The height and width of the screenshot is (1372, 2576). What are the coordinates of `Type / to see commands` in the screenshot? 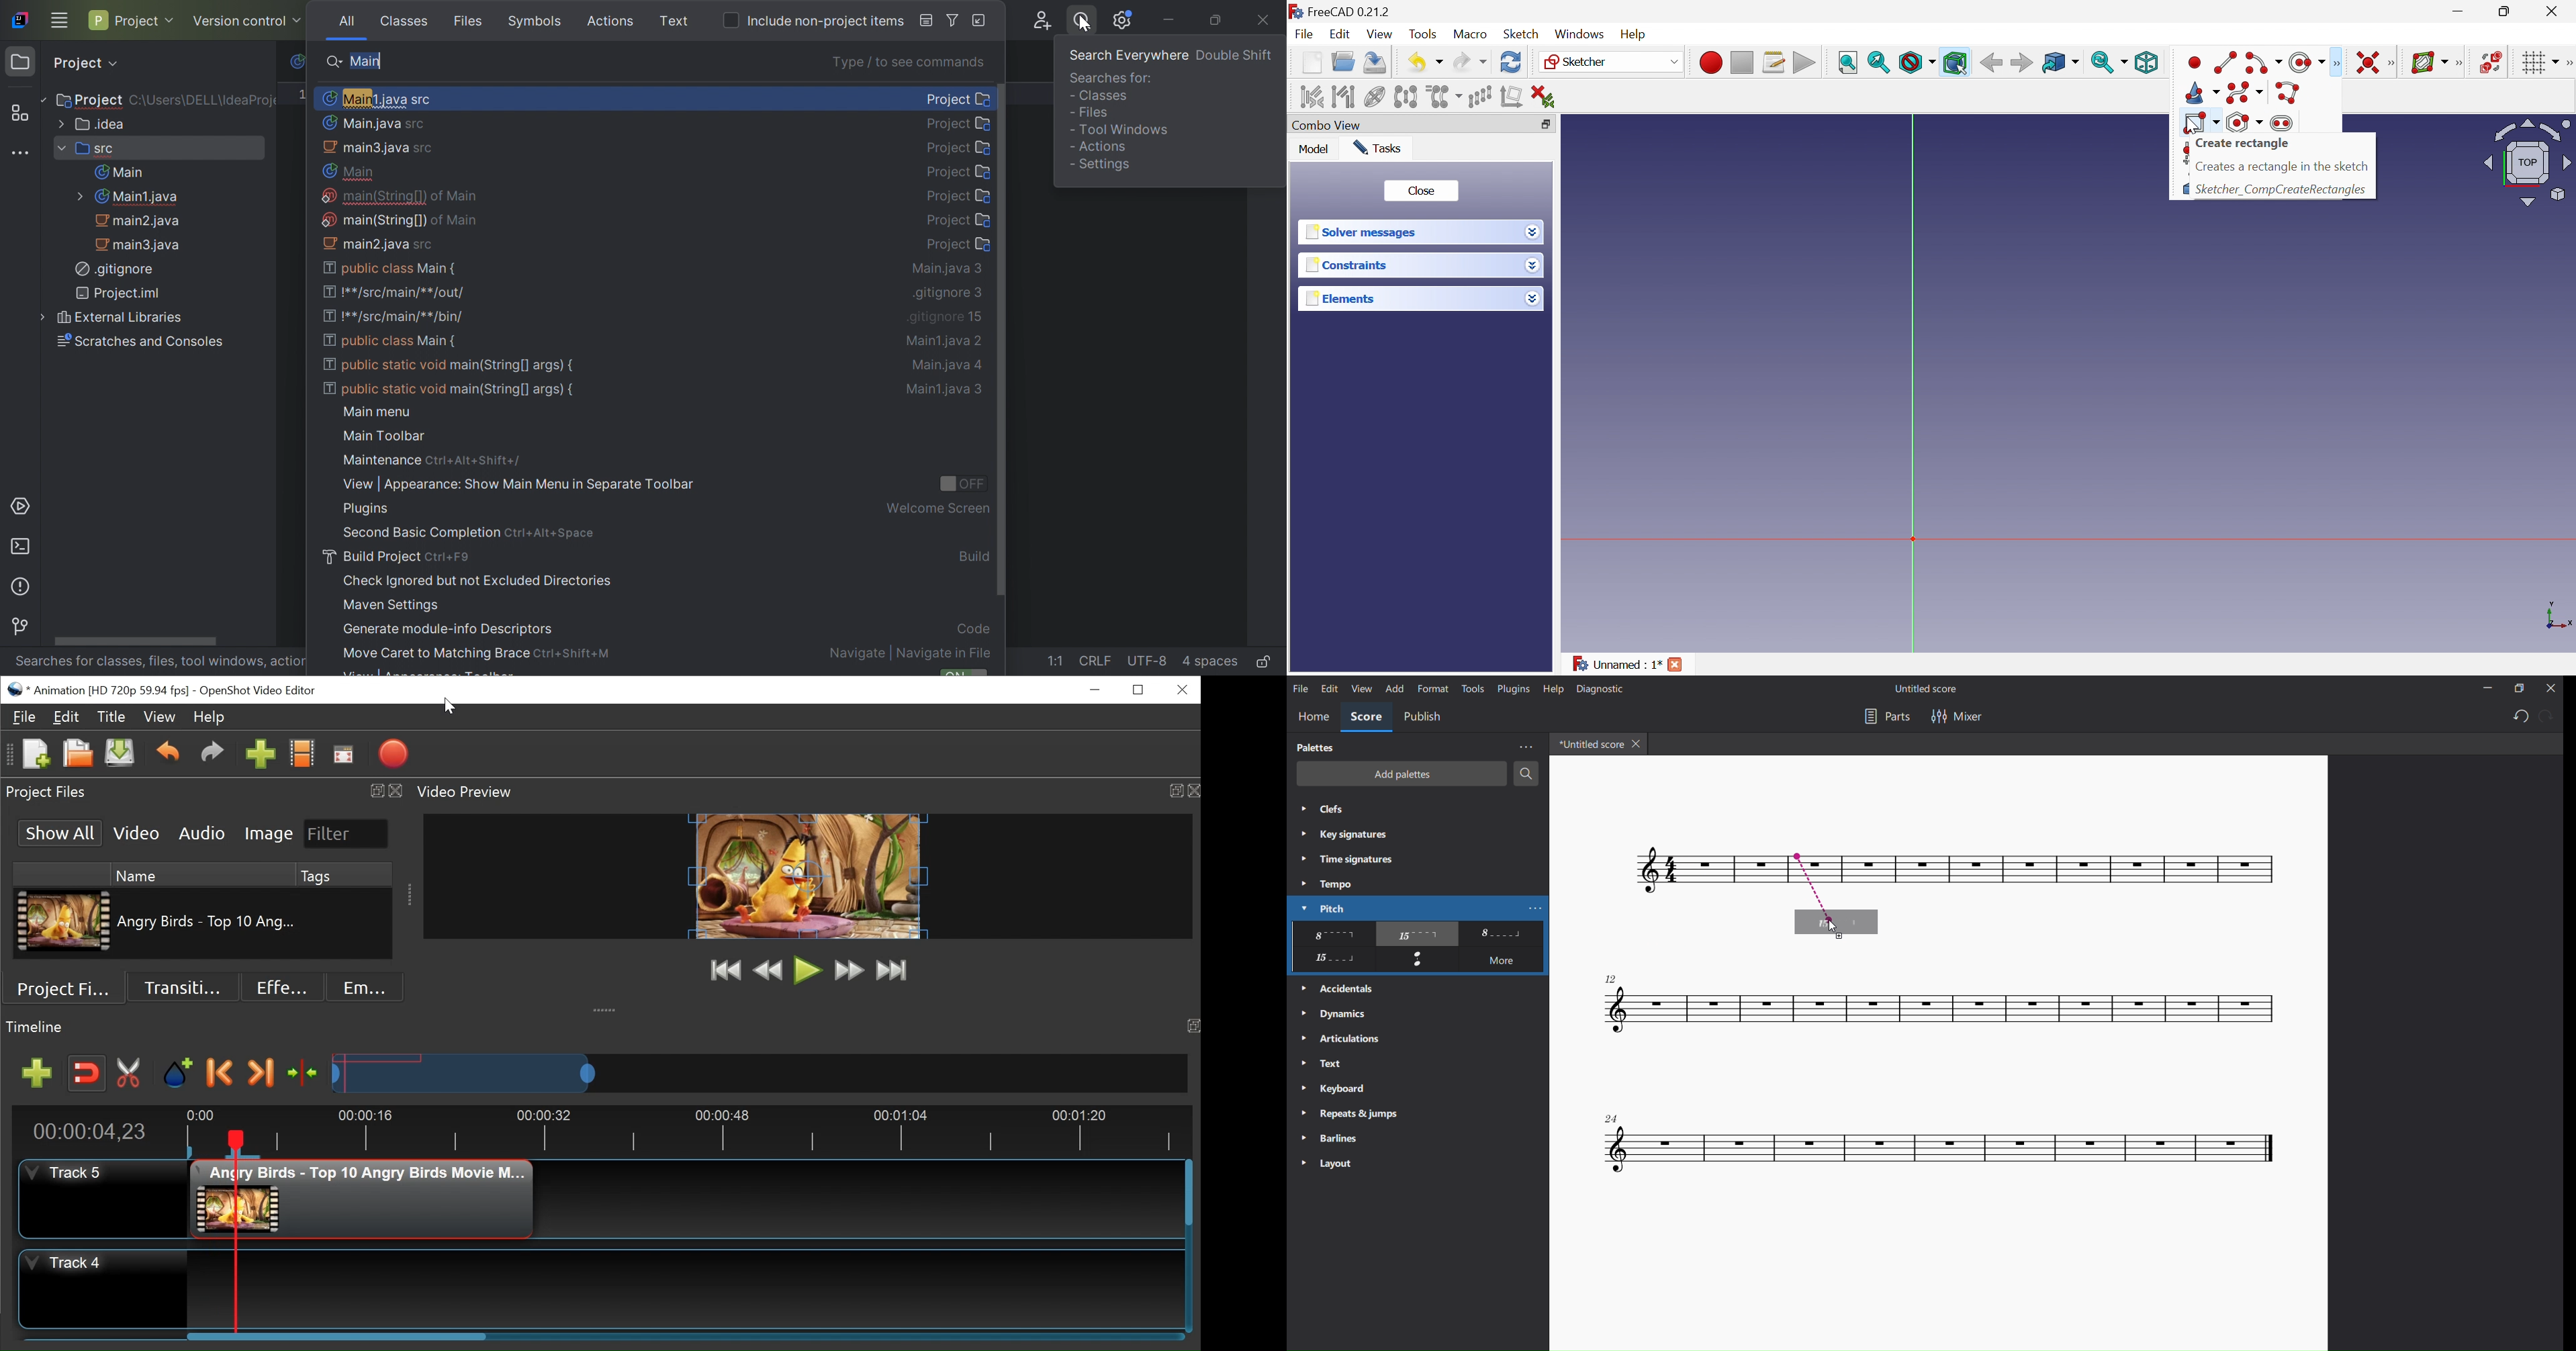 It's located at (912, 63).